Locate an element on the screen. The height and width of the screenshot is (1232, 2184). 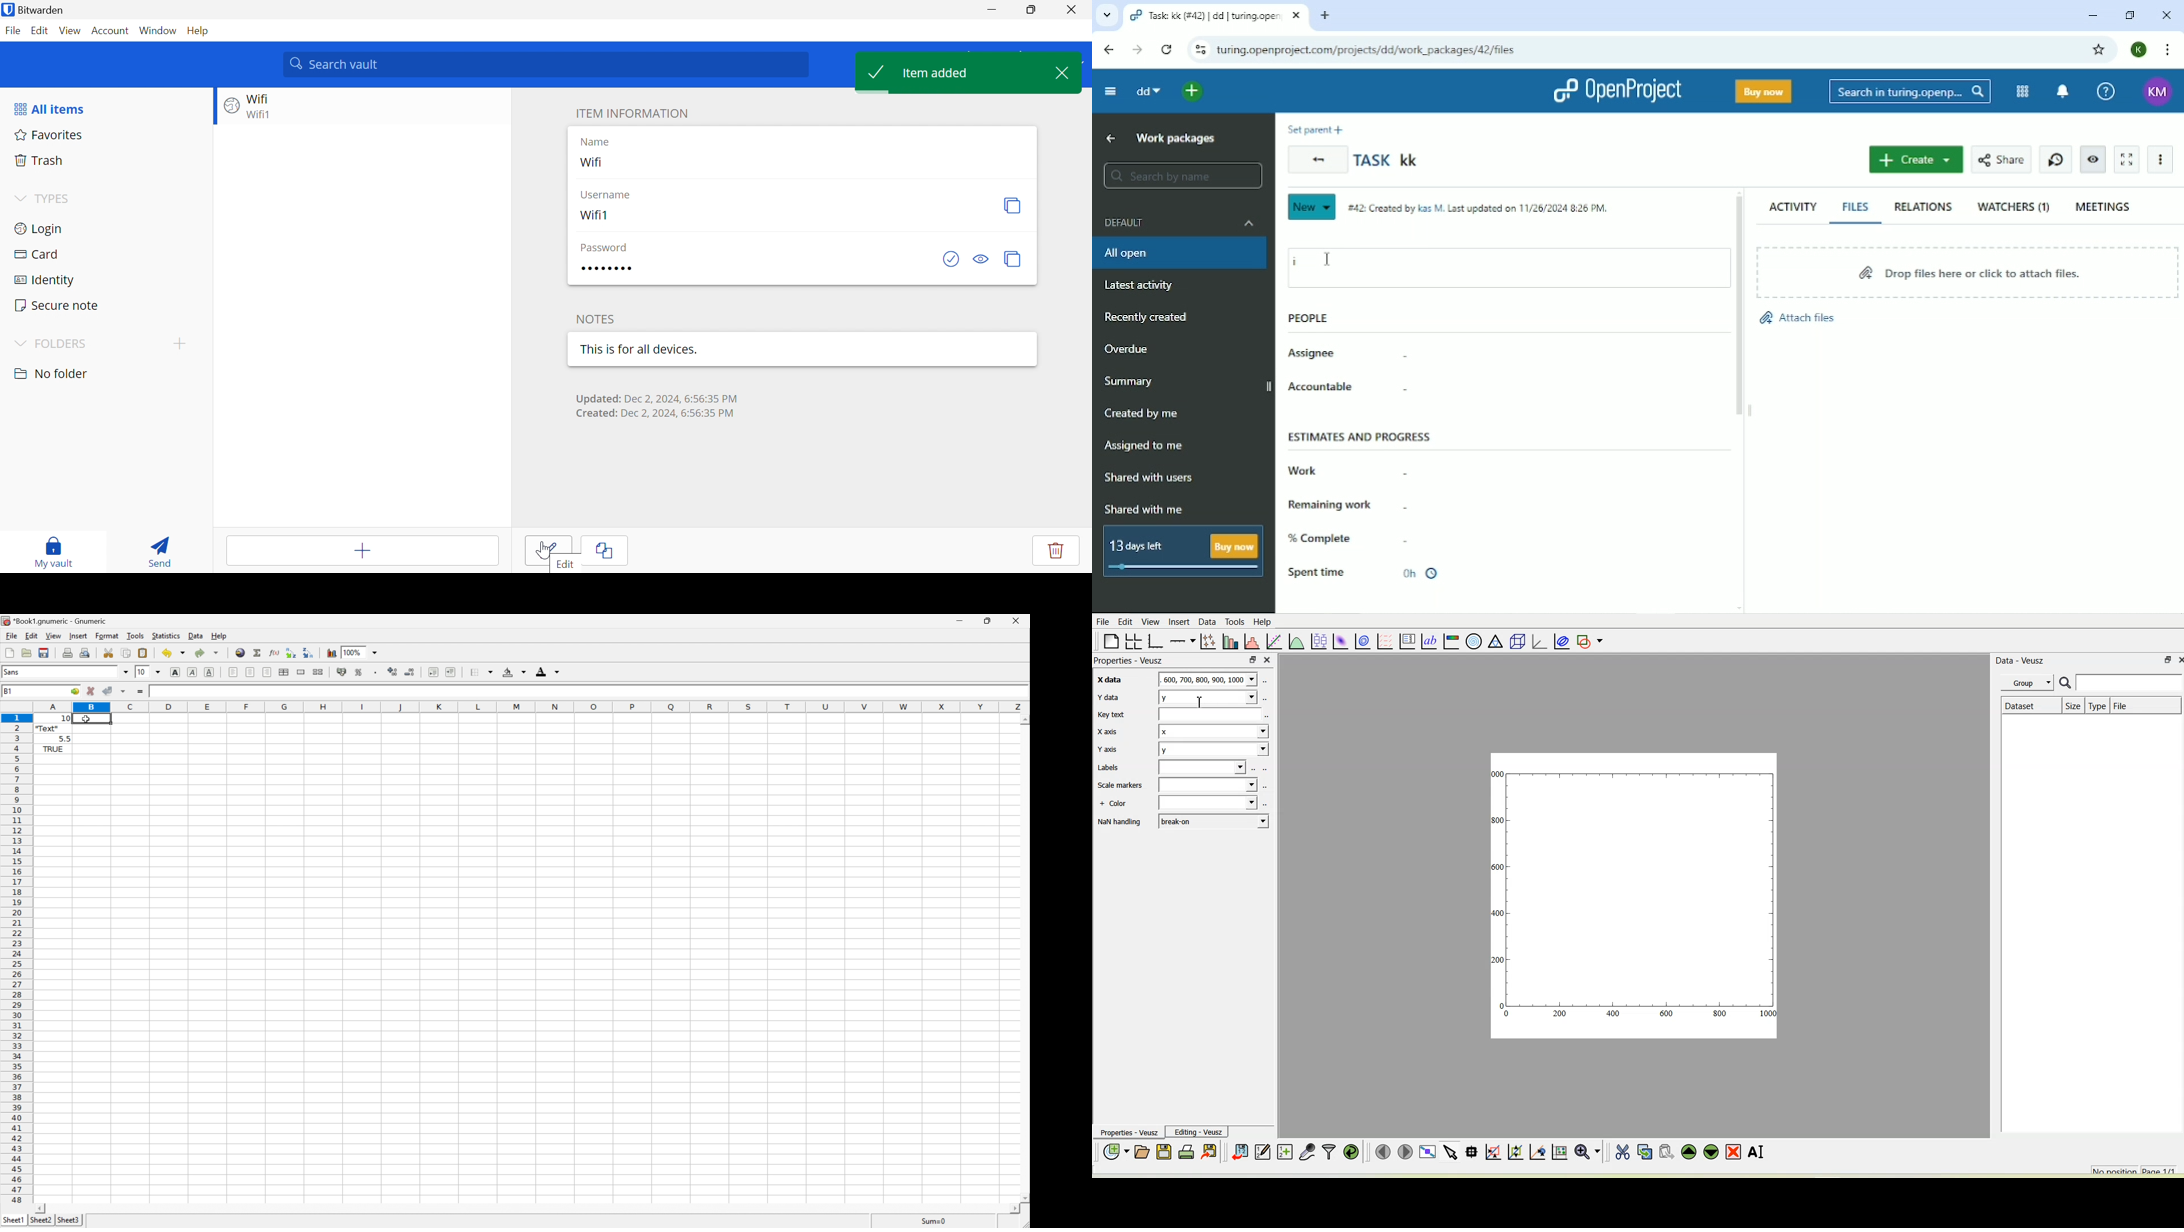
Format selection as accounting is located at coordinates (341, 672).